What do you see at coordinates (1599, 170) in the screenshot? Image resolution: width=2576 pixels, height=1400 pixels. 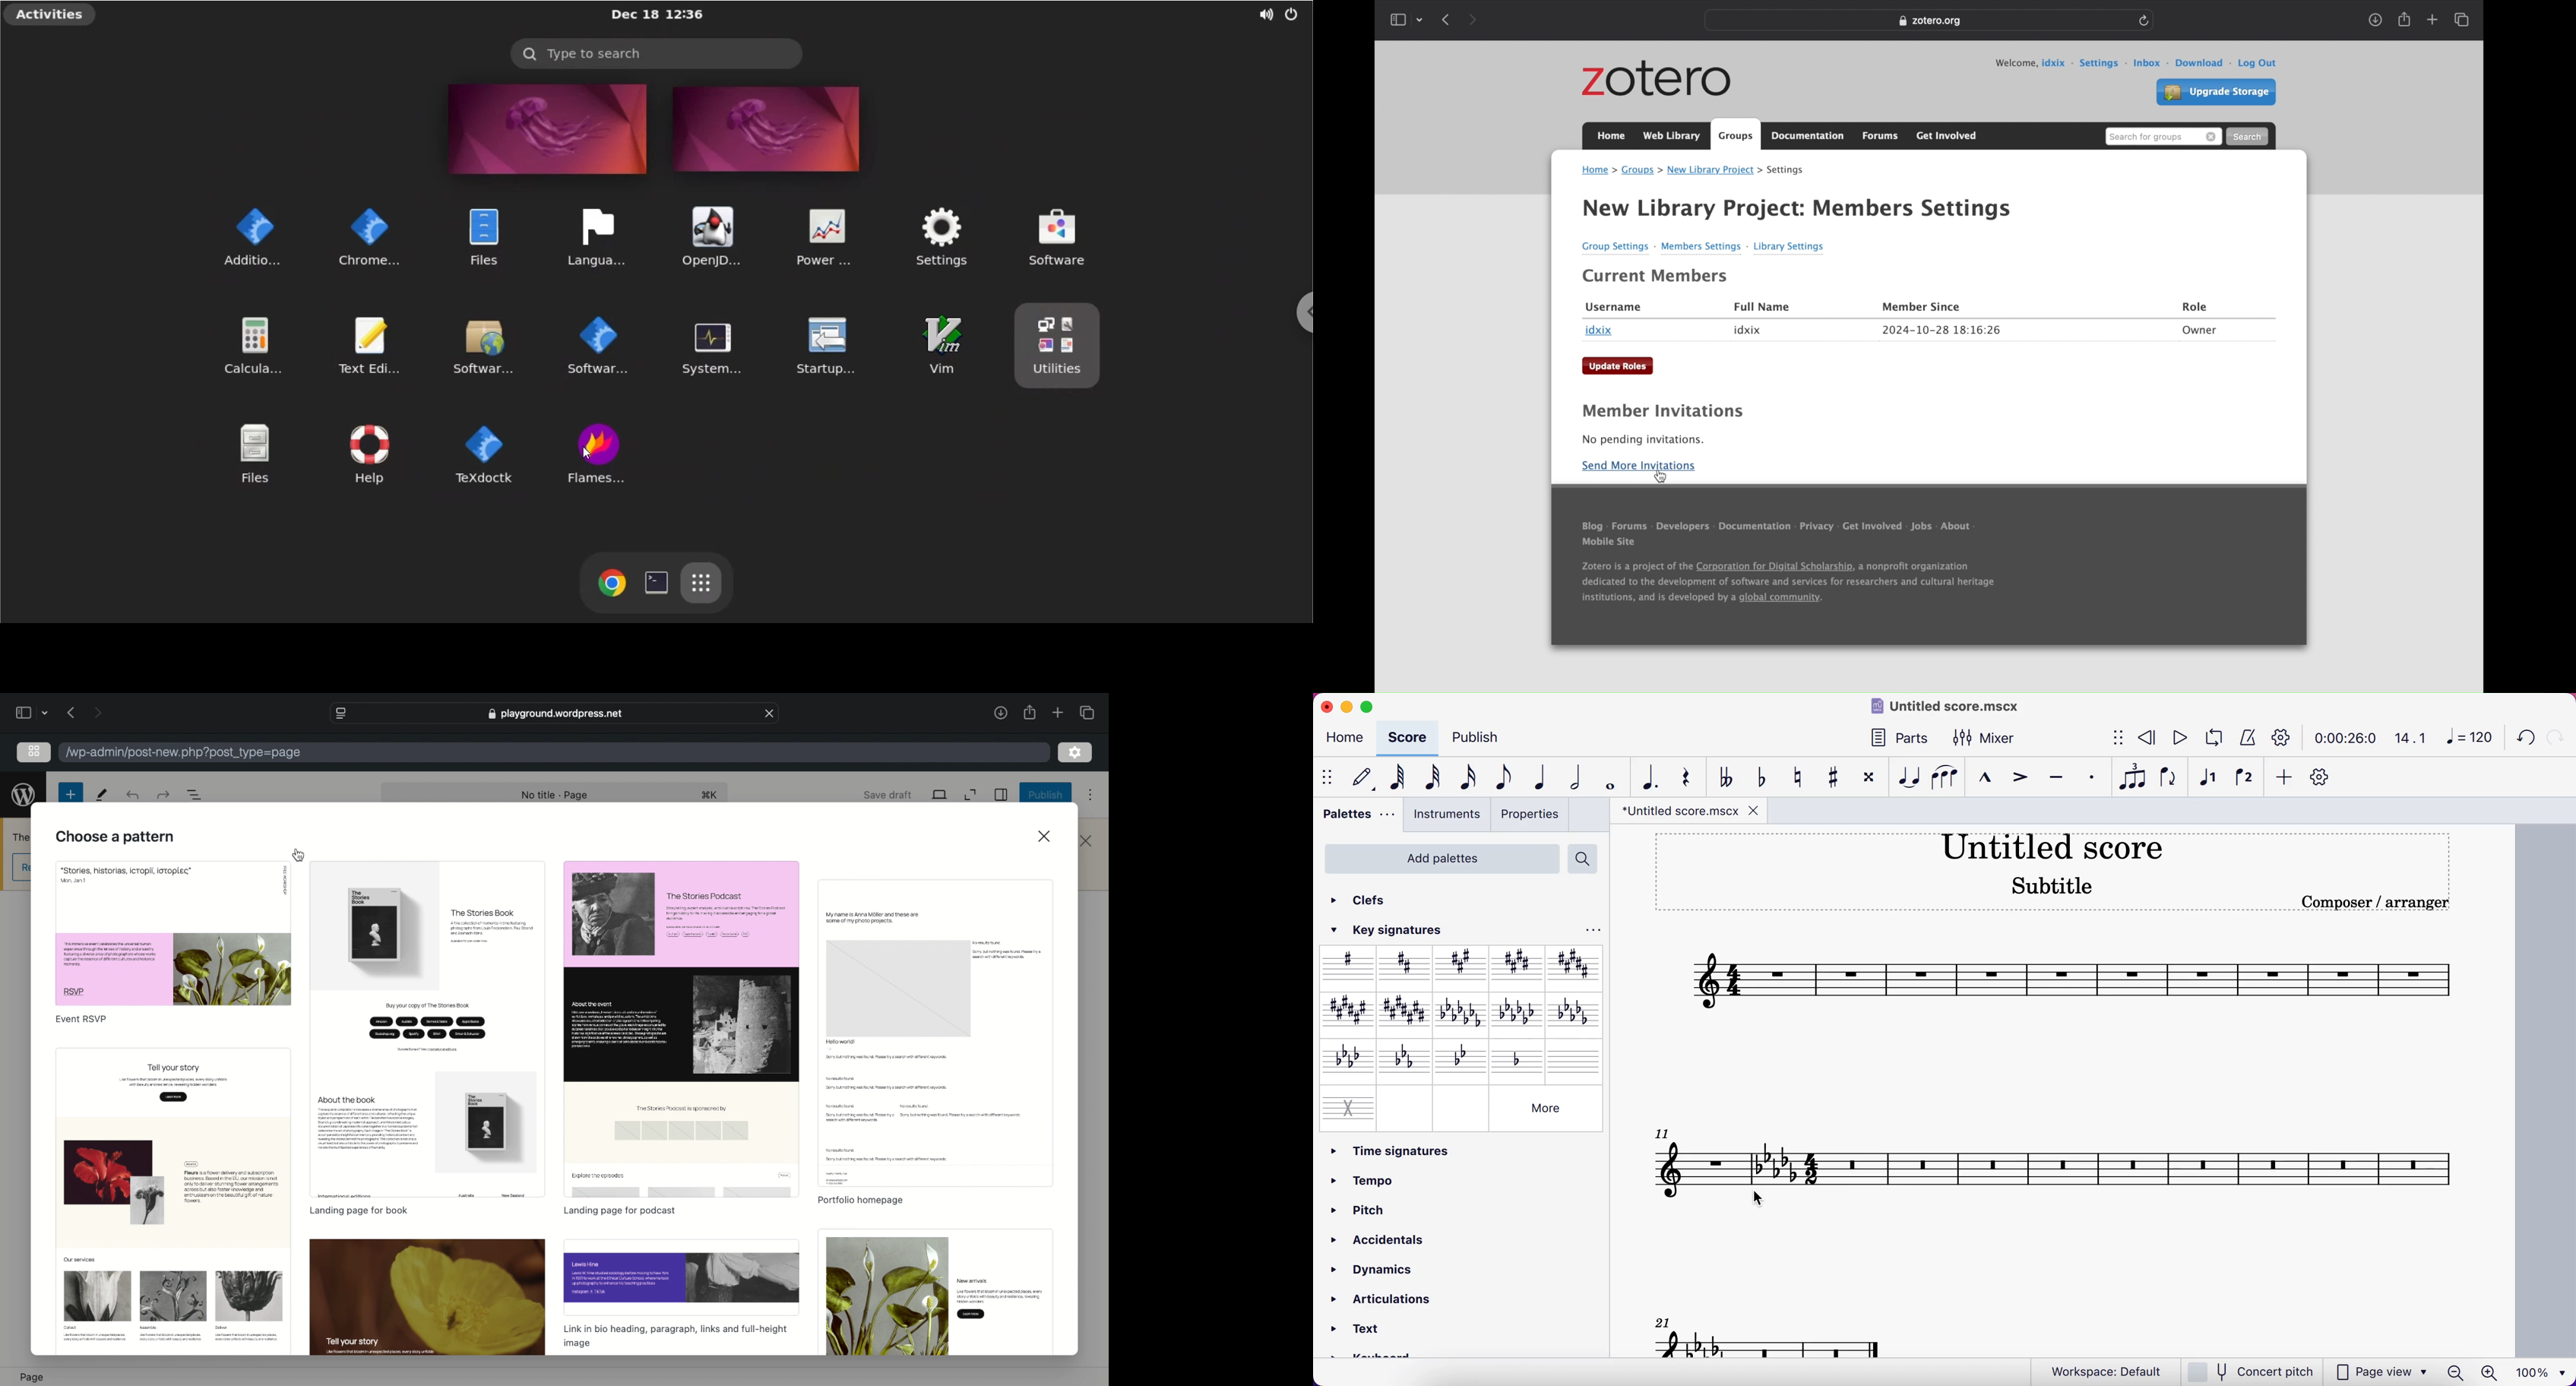 I see `home` at bounding box center [1599, 170].